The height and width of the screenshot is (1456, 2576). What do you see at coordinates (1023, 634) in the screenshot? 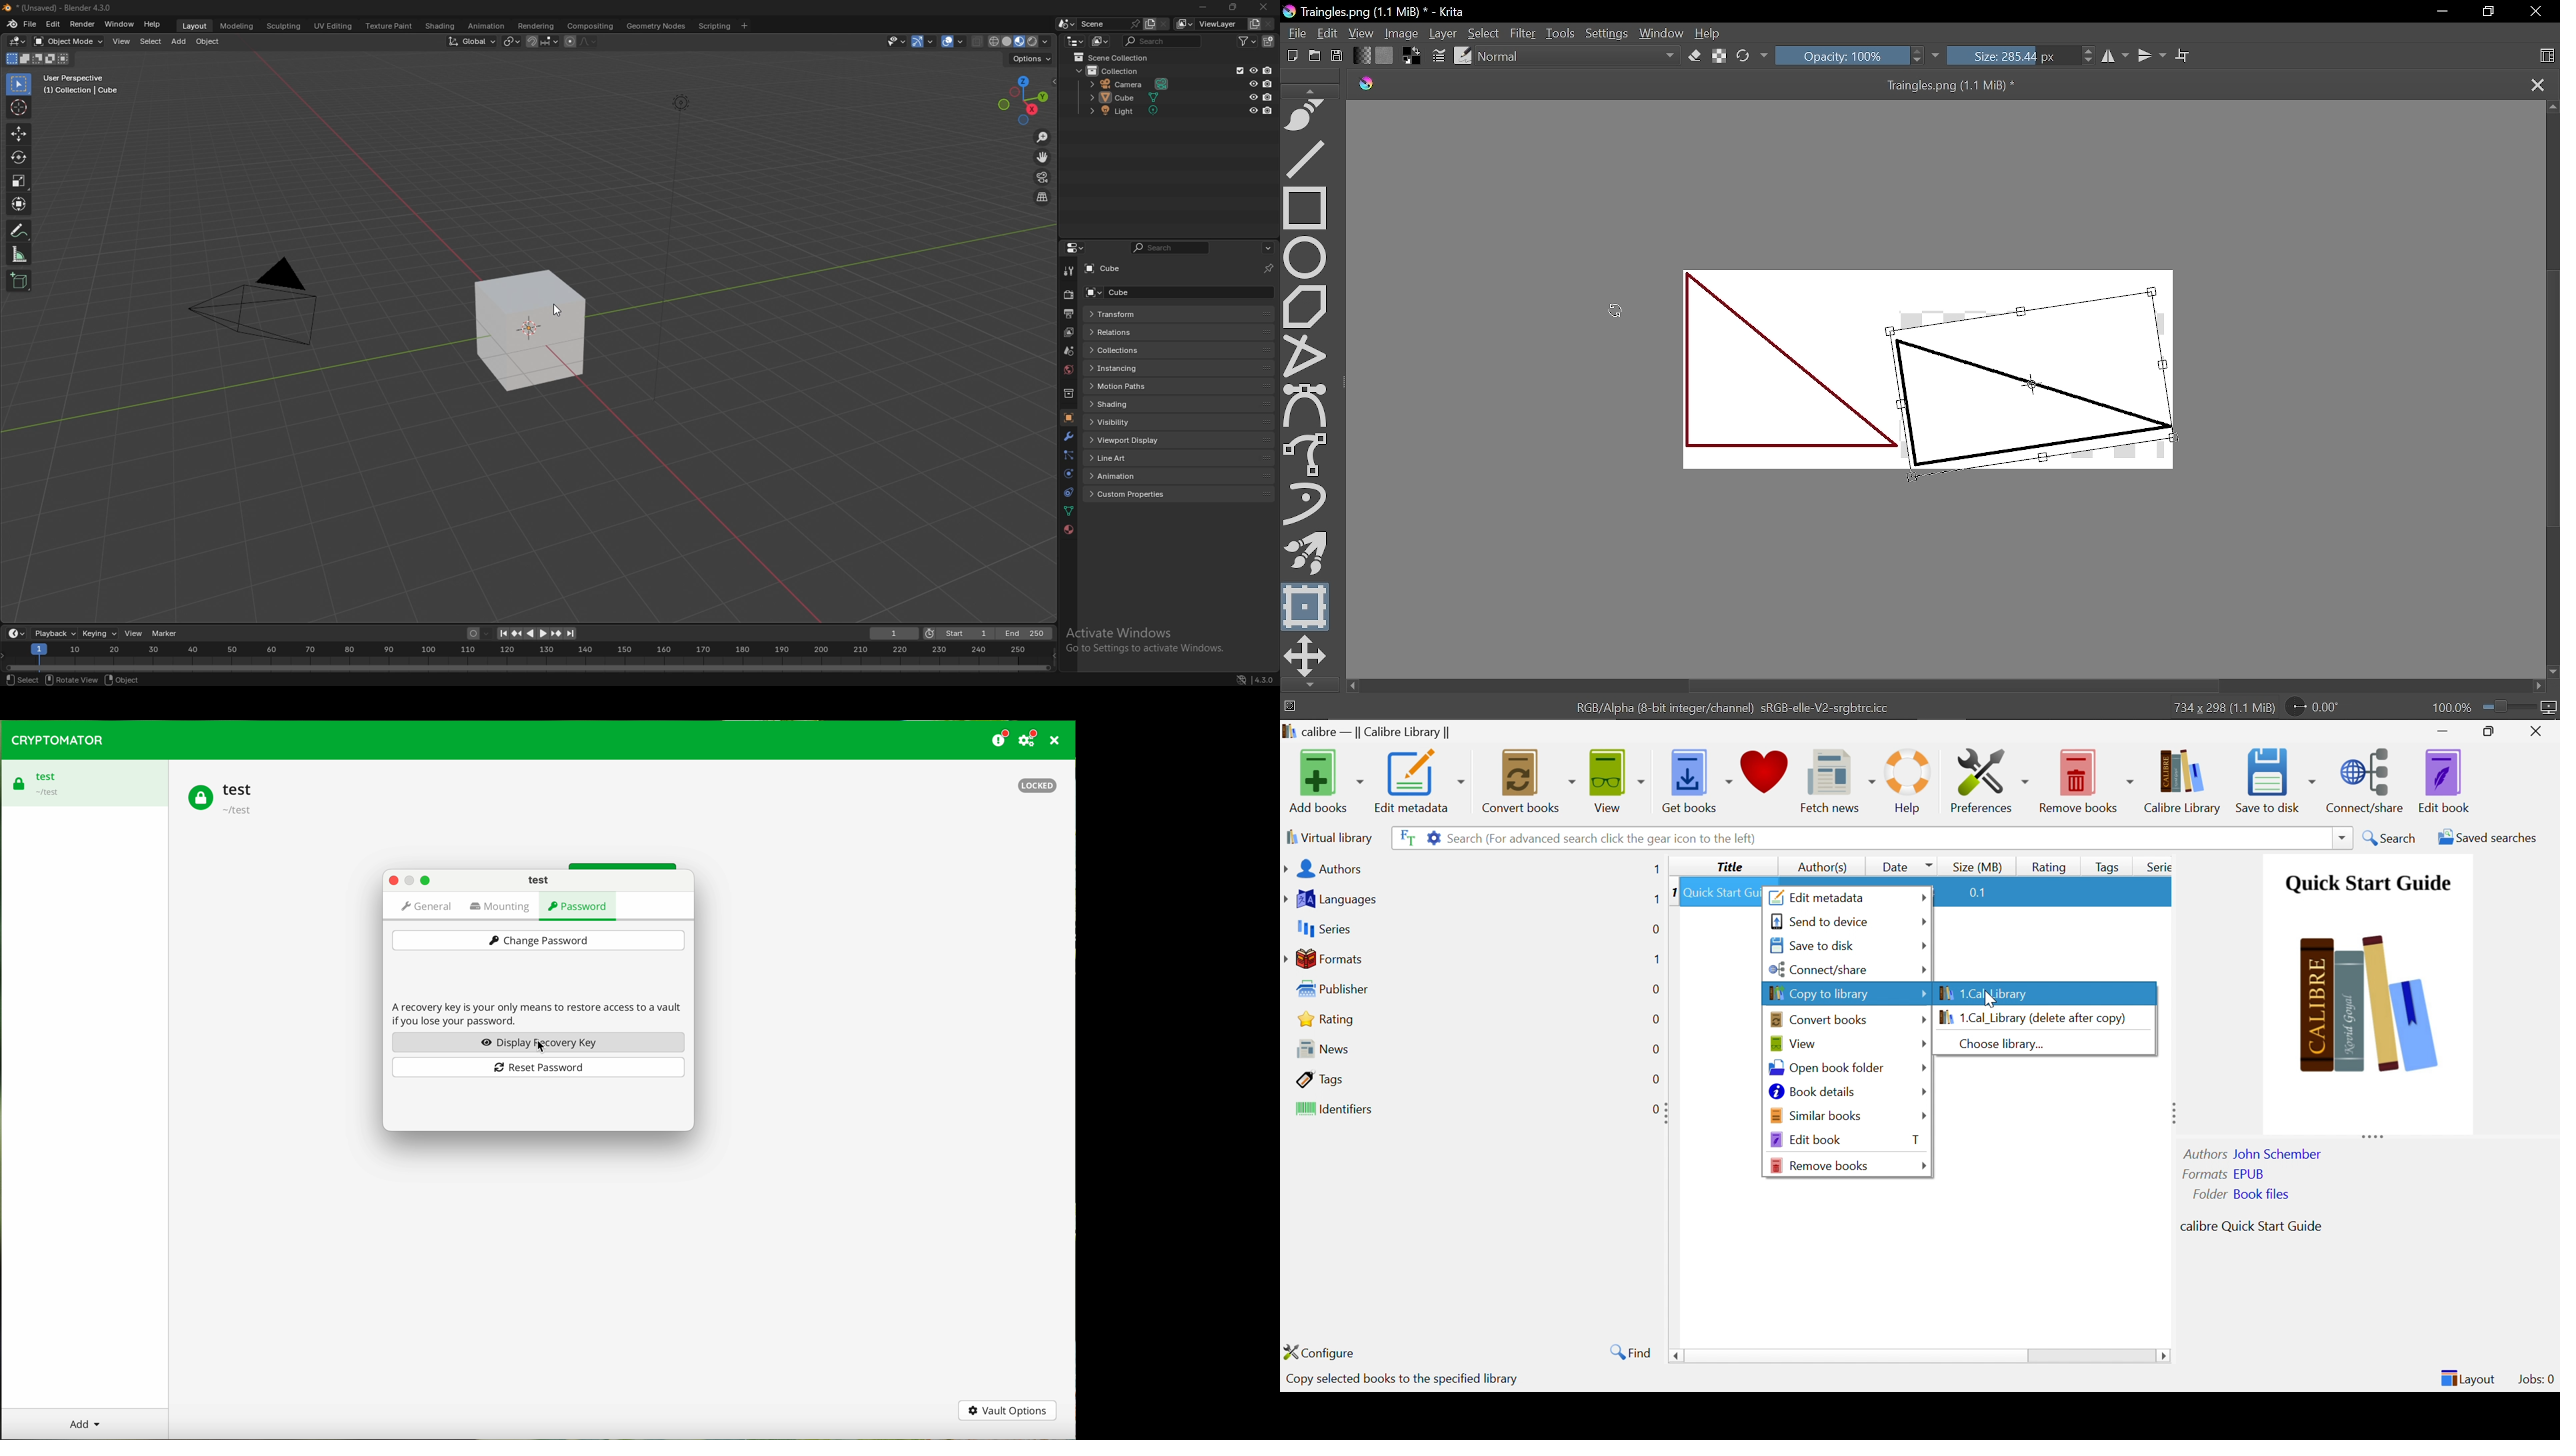
I see `end frame` at bounding box center [1023, 634].